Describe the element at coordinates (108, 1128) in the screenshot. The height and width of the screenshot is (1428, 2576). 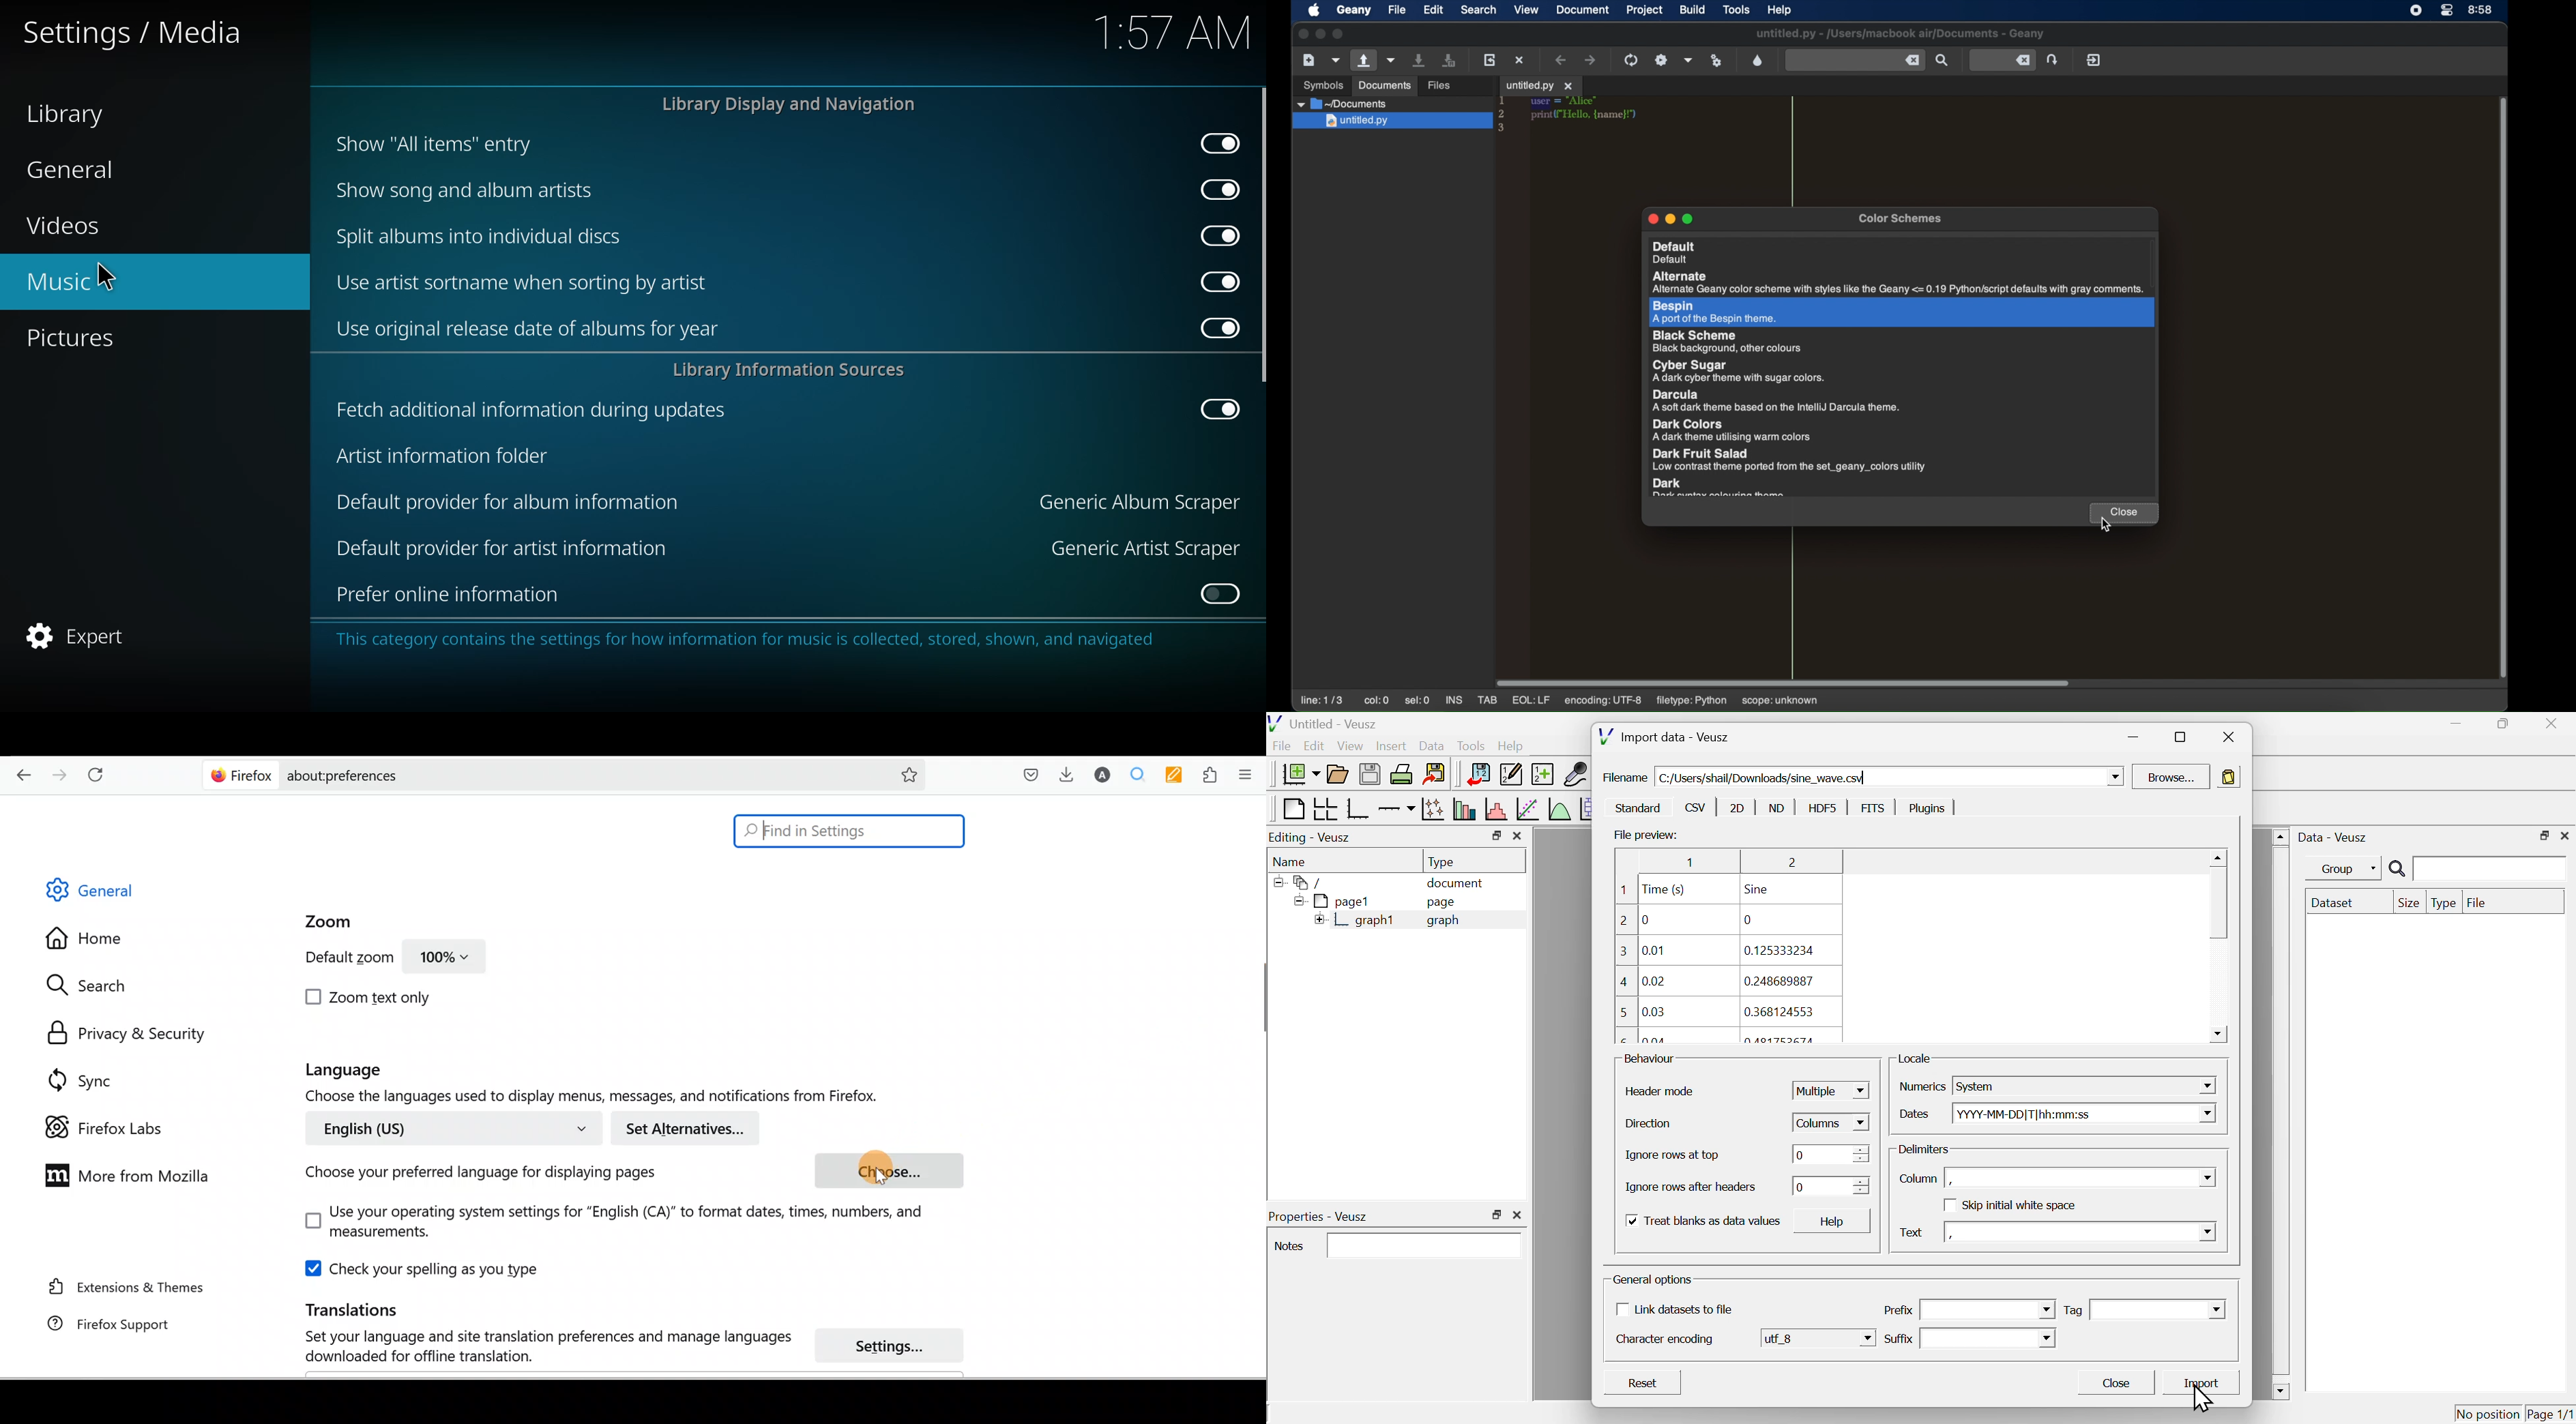
I see `Firefox labs` at that location.